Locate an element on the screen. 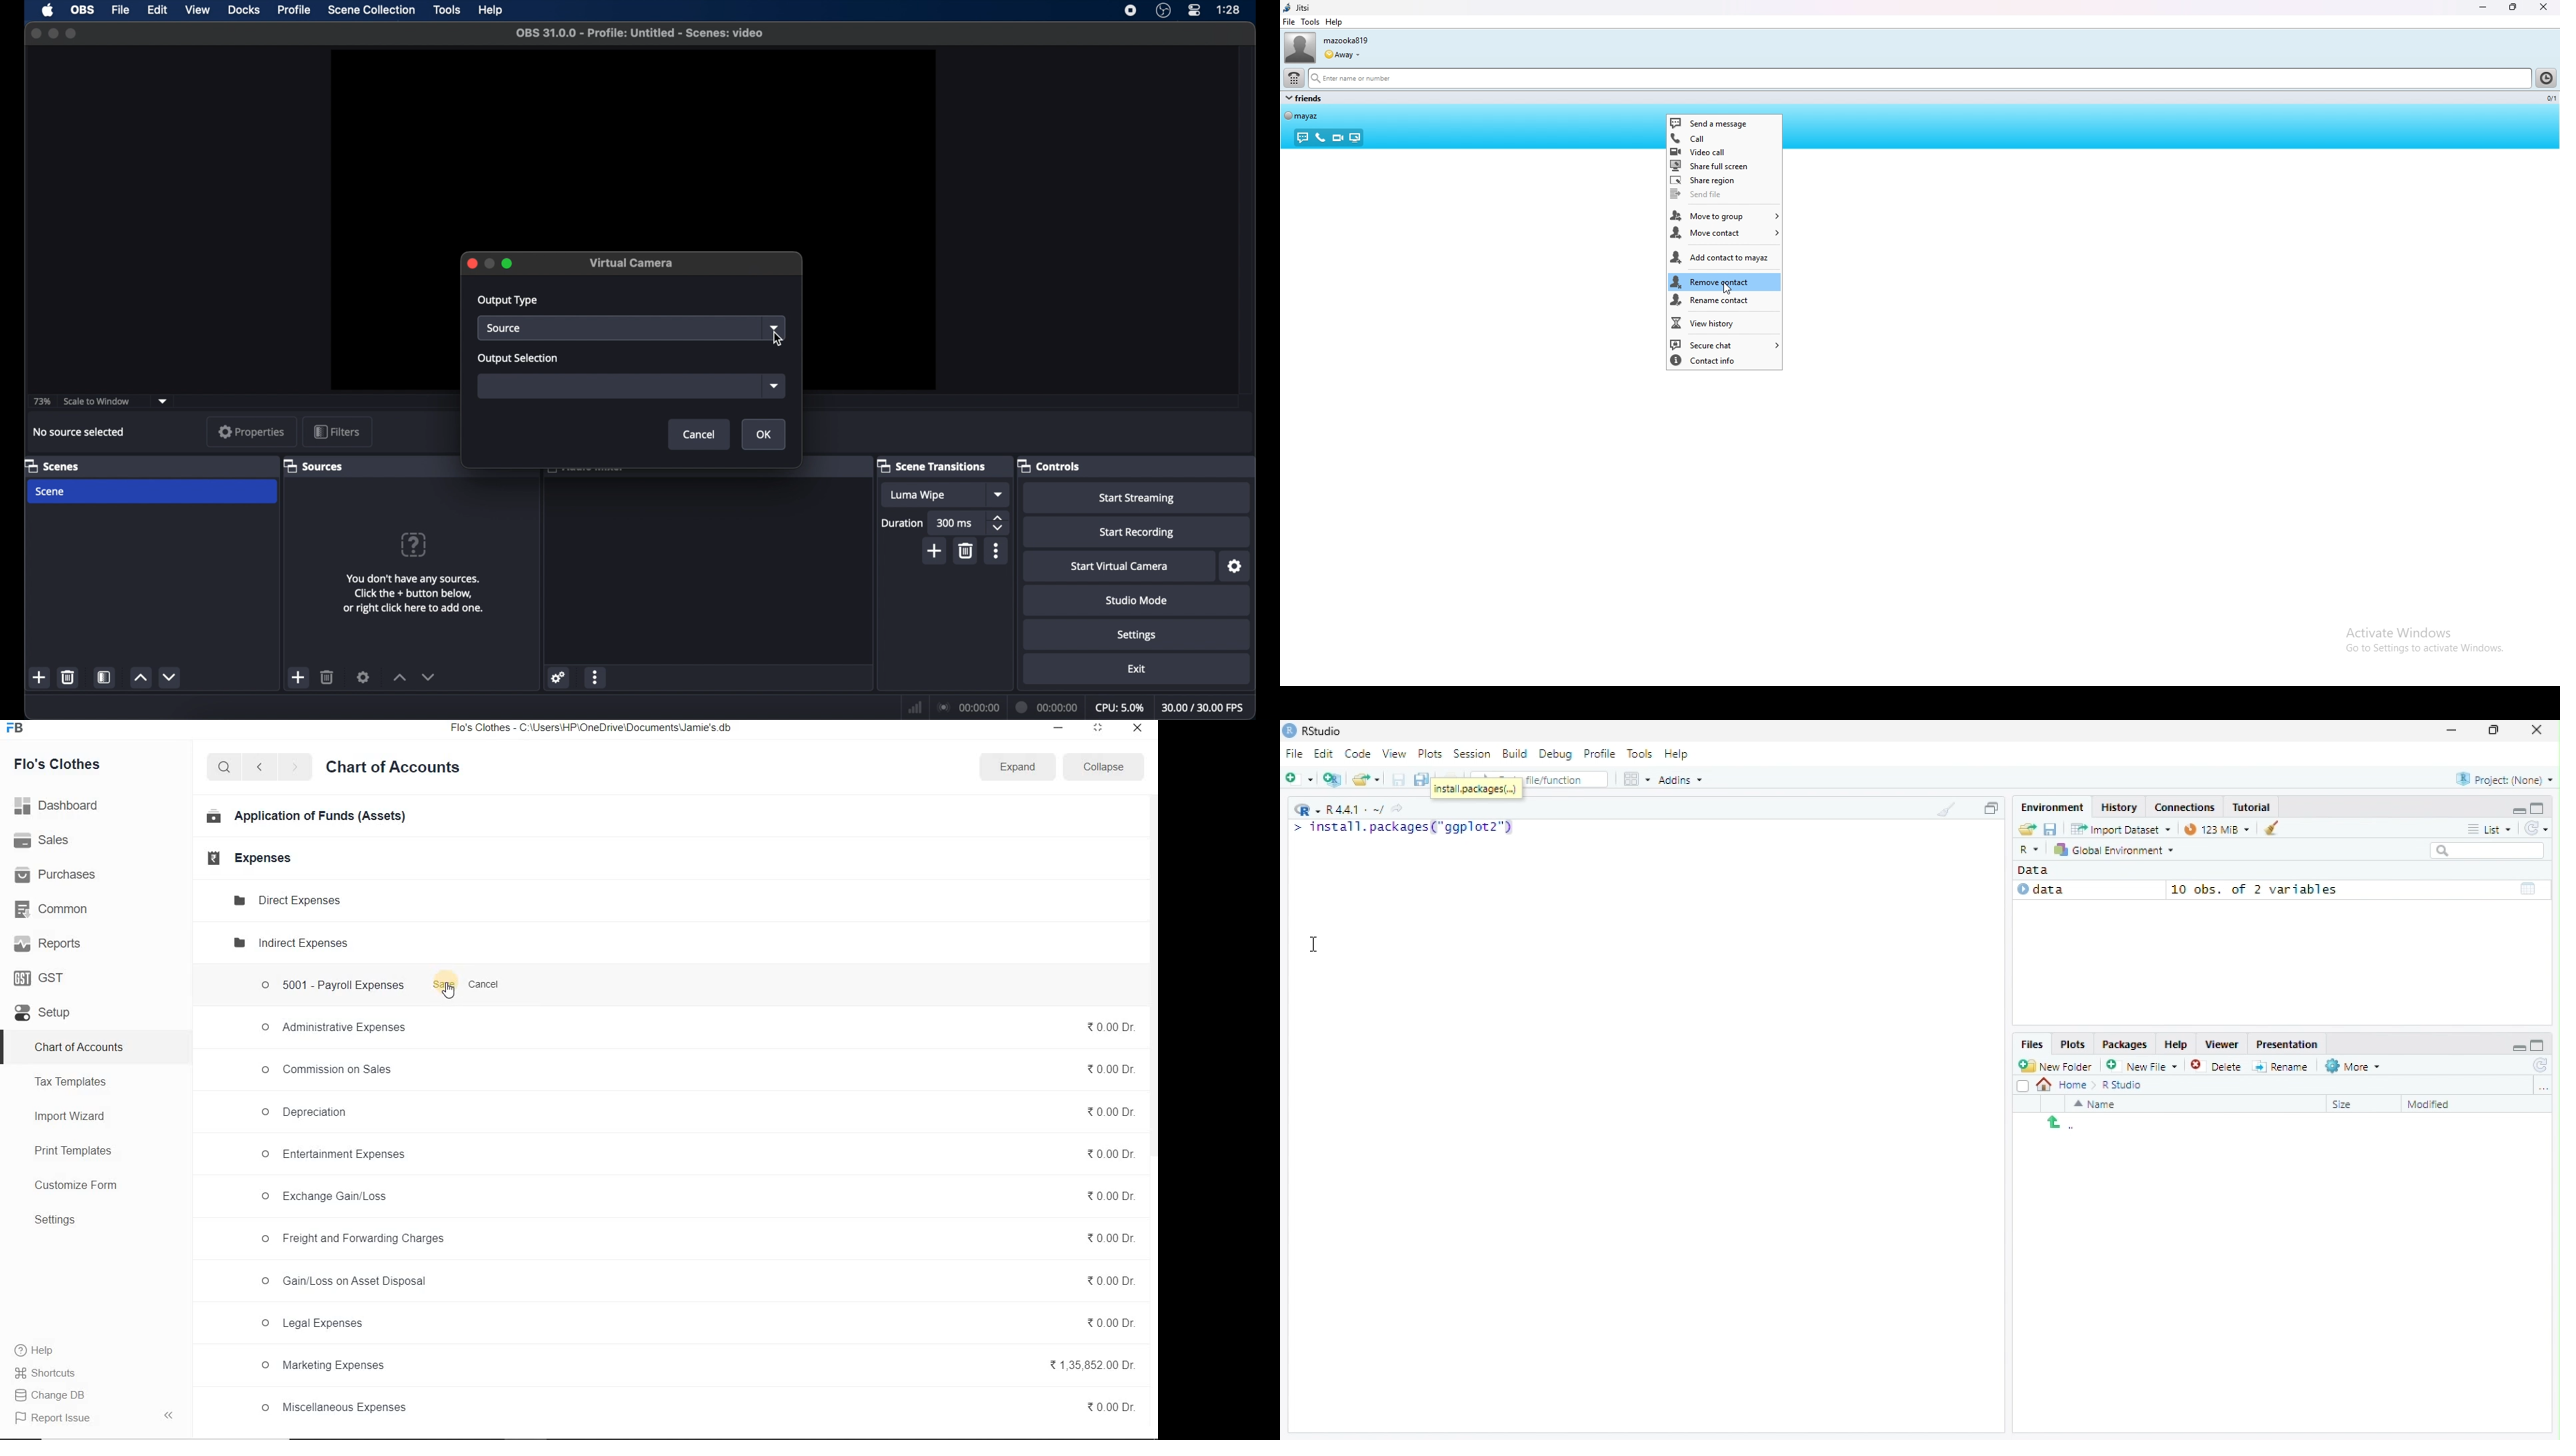 The height and width of the screenshot is (1456, 2576). resize is located at coordinates (2515, 7).